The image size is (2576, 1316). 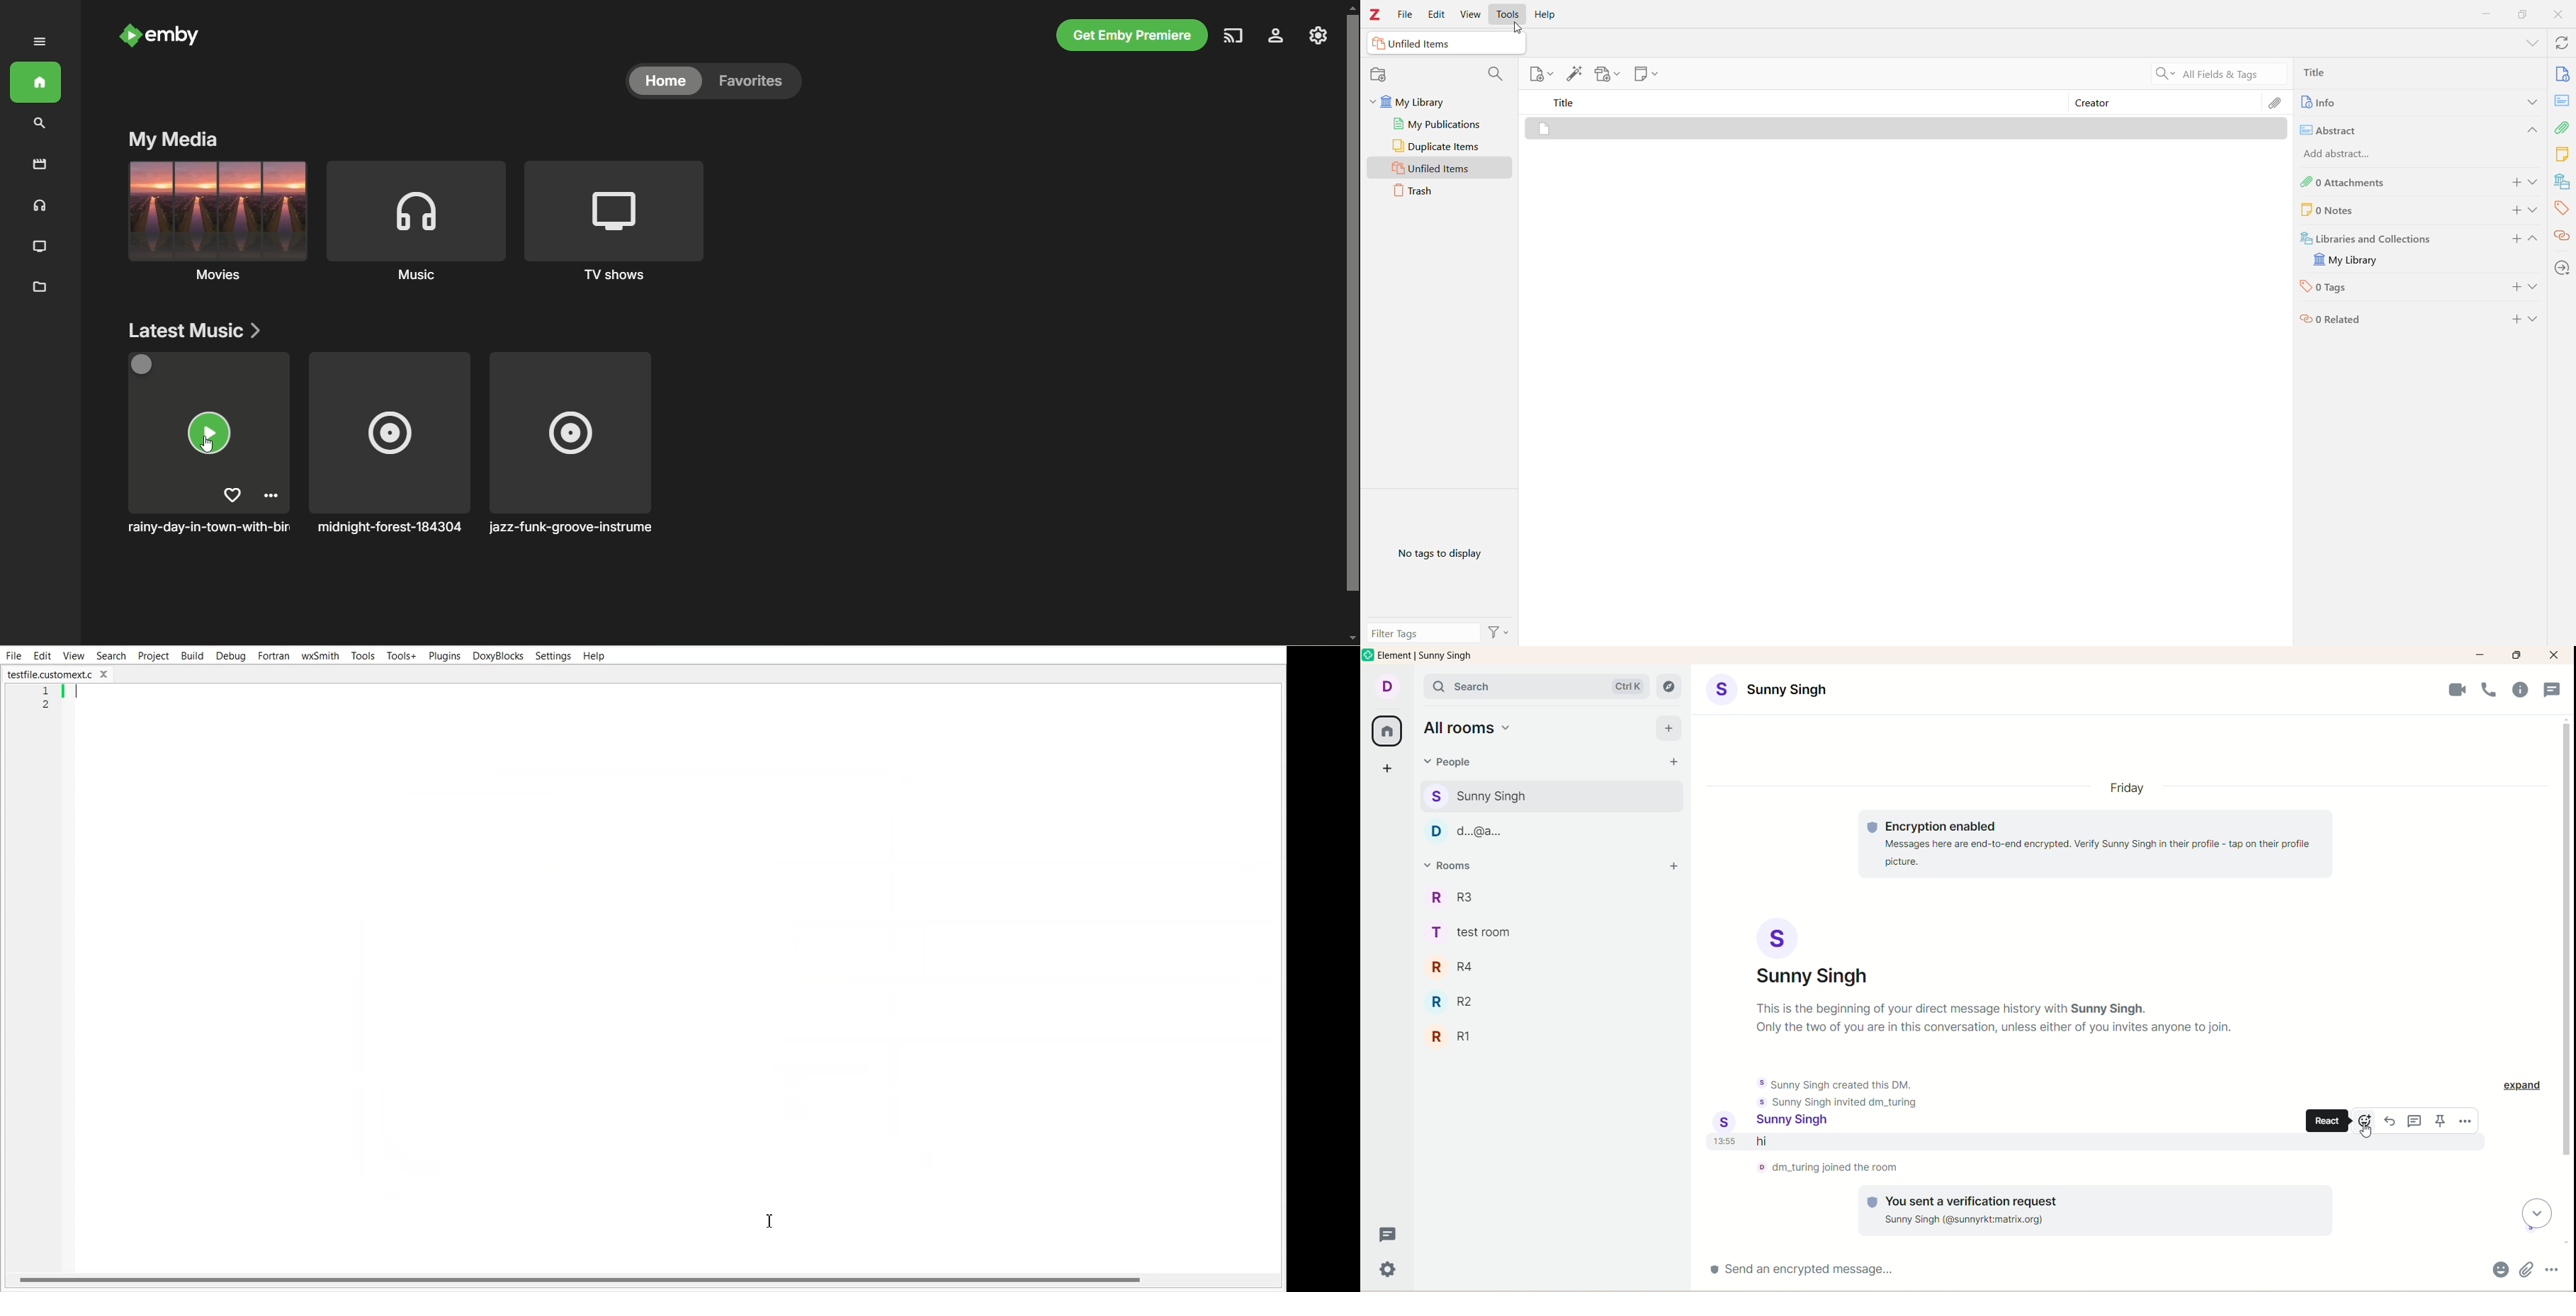 What do you see at coordinates (2555, 655) in the screenshot?
I see `close` at bounding box center [2555, 655].